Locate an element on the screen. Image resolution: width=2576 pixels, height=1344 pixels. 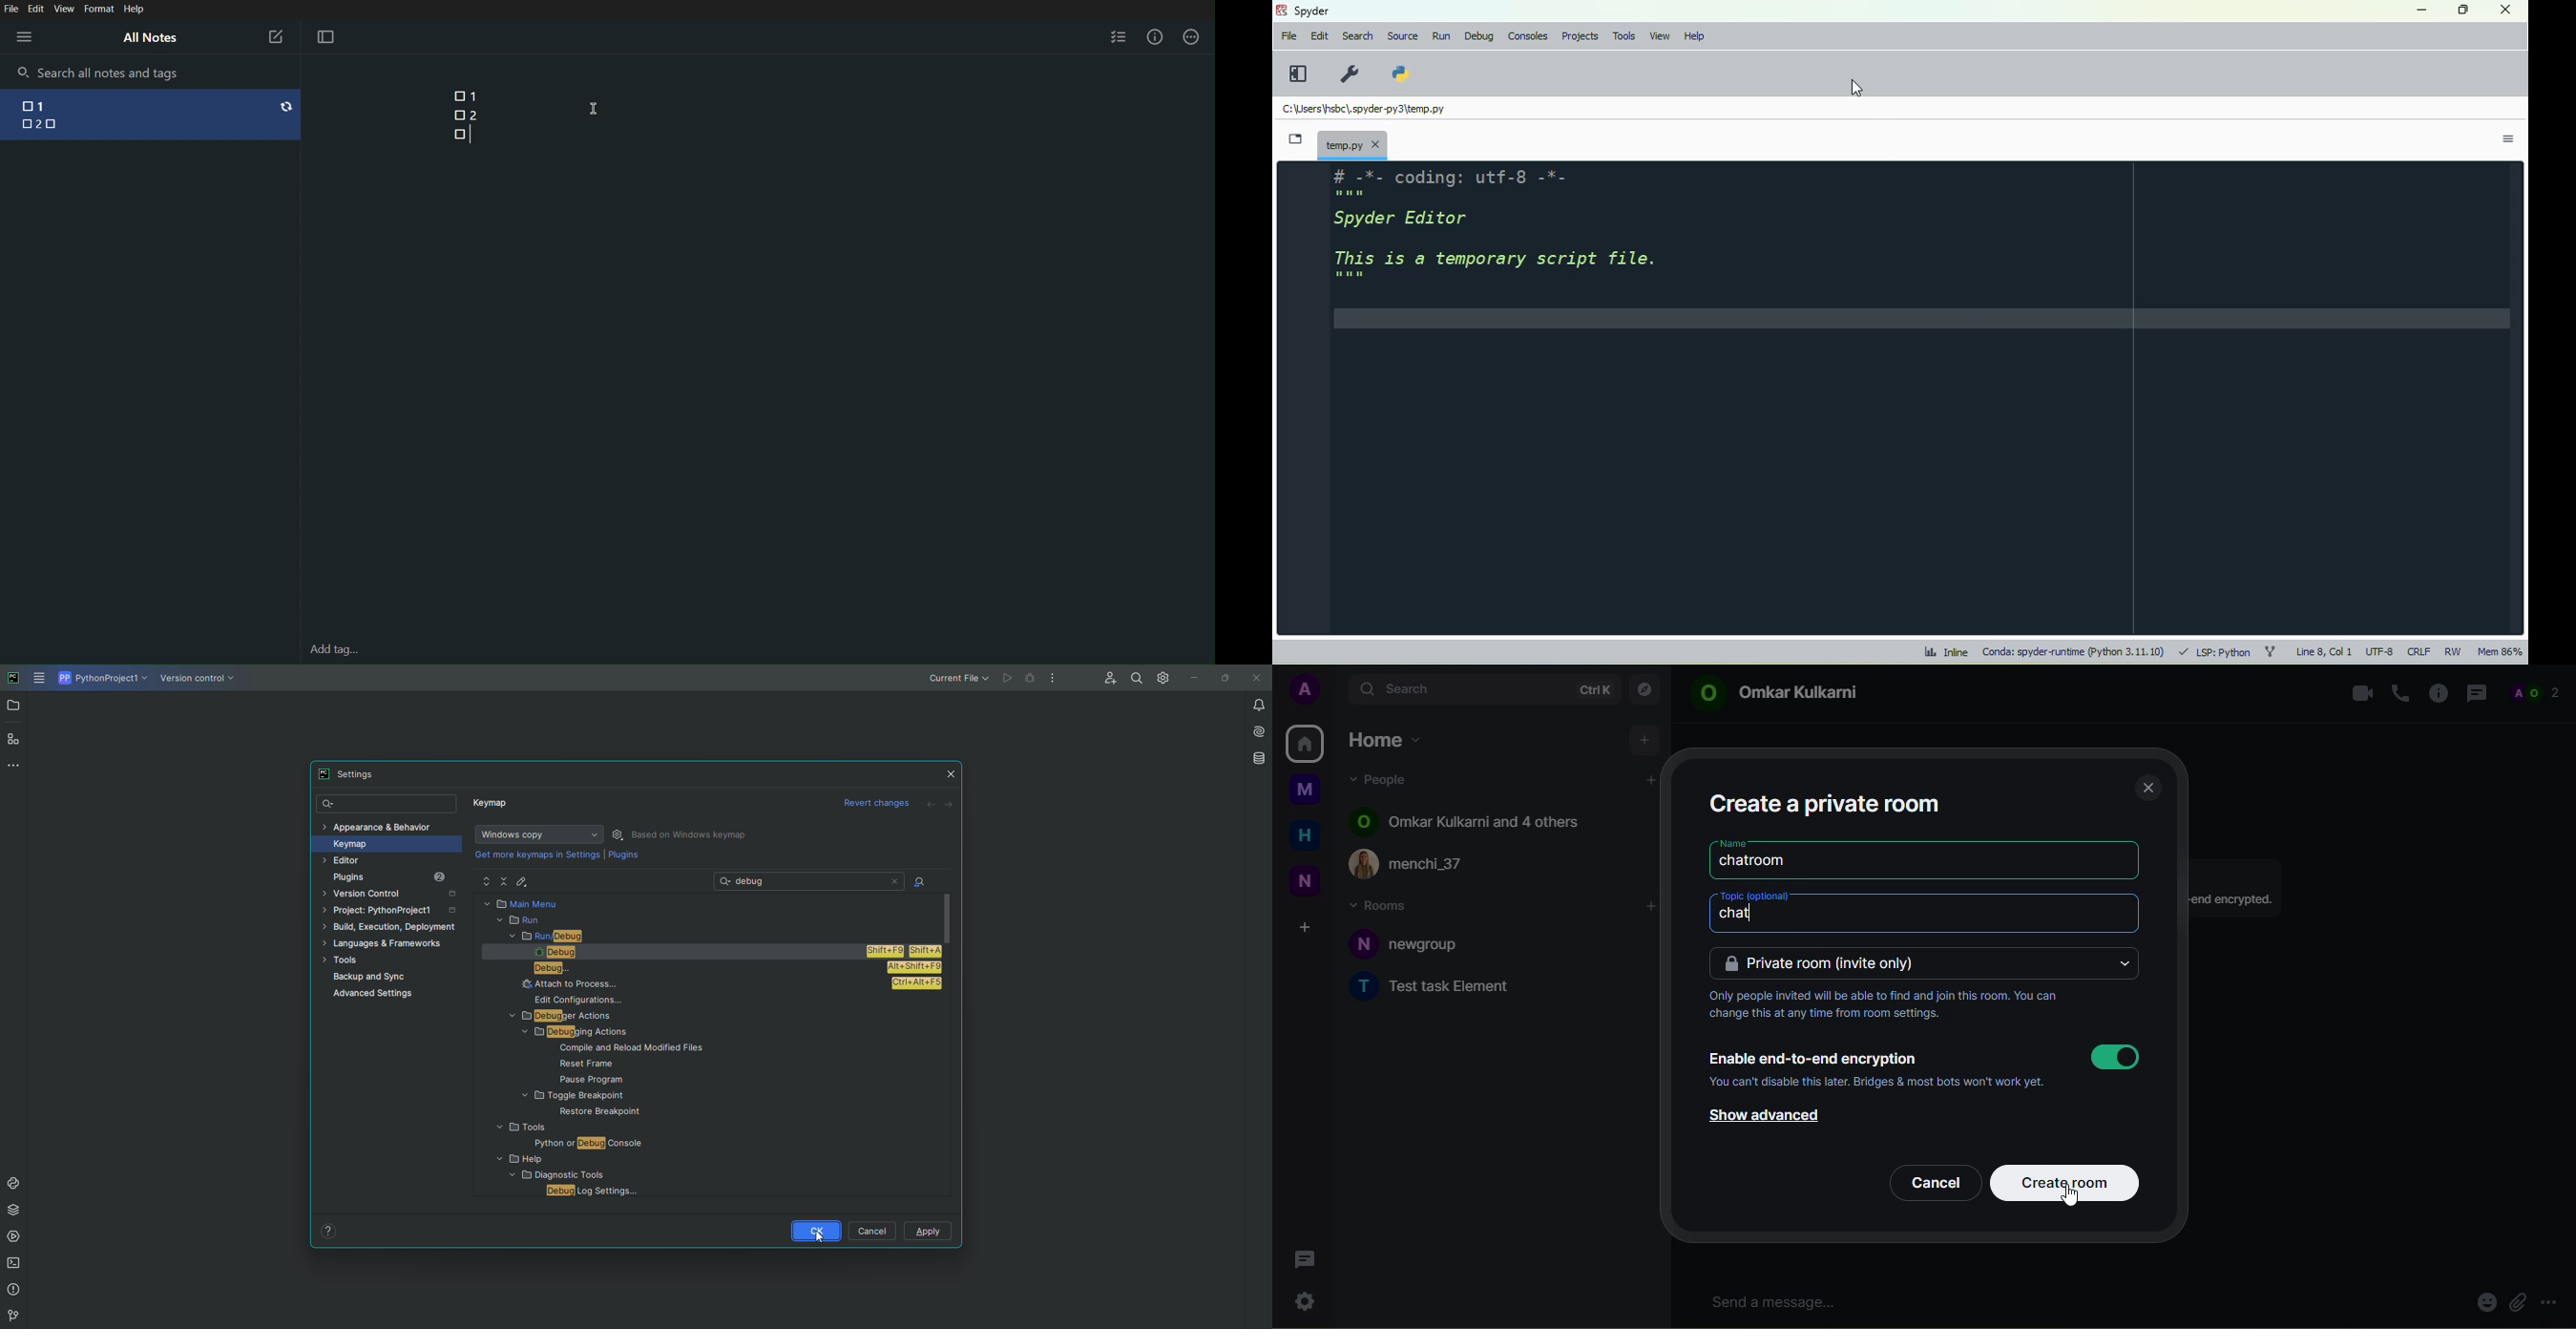
name is located at coordinates (1731, 843).